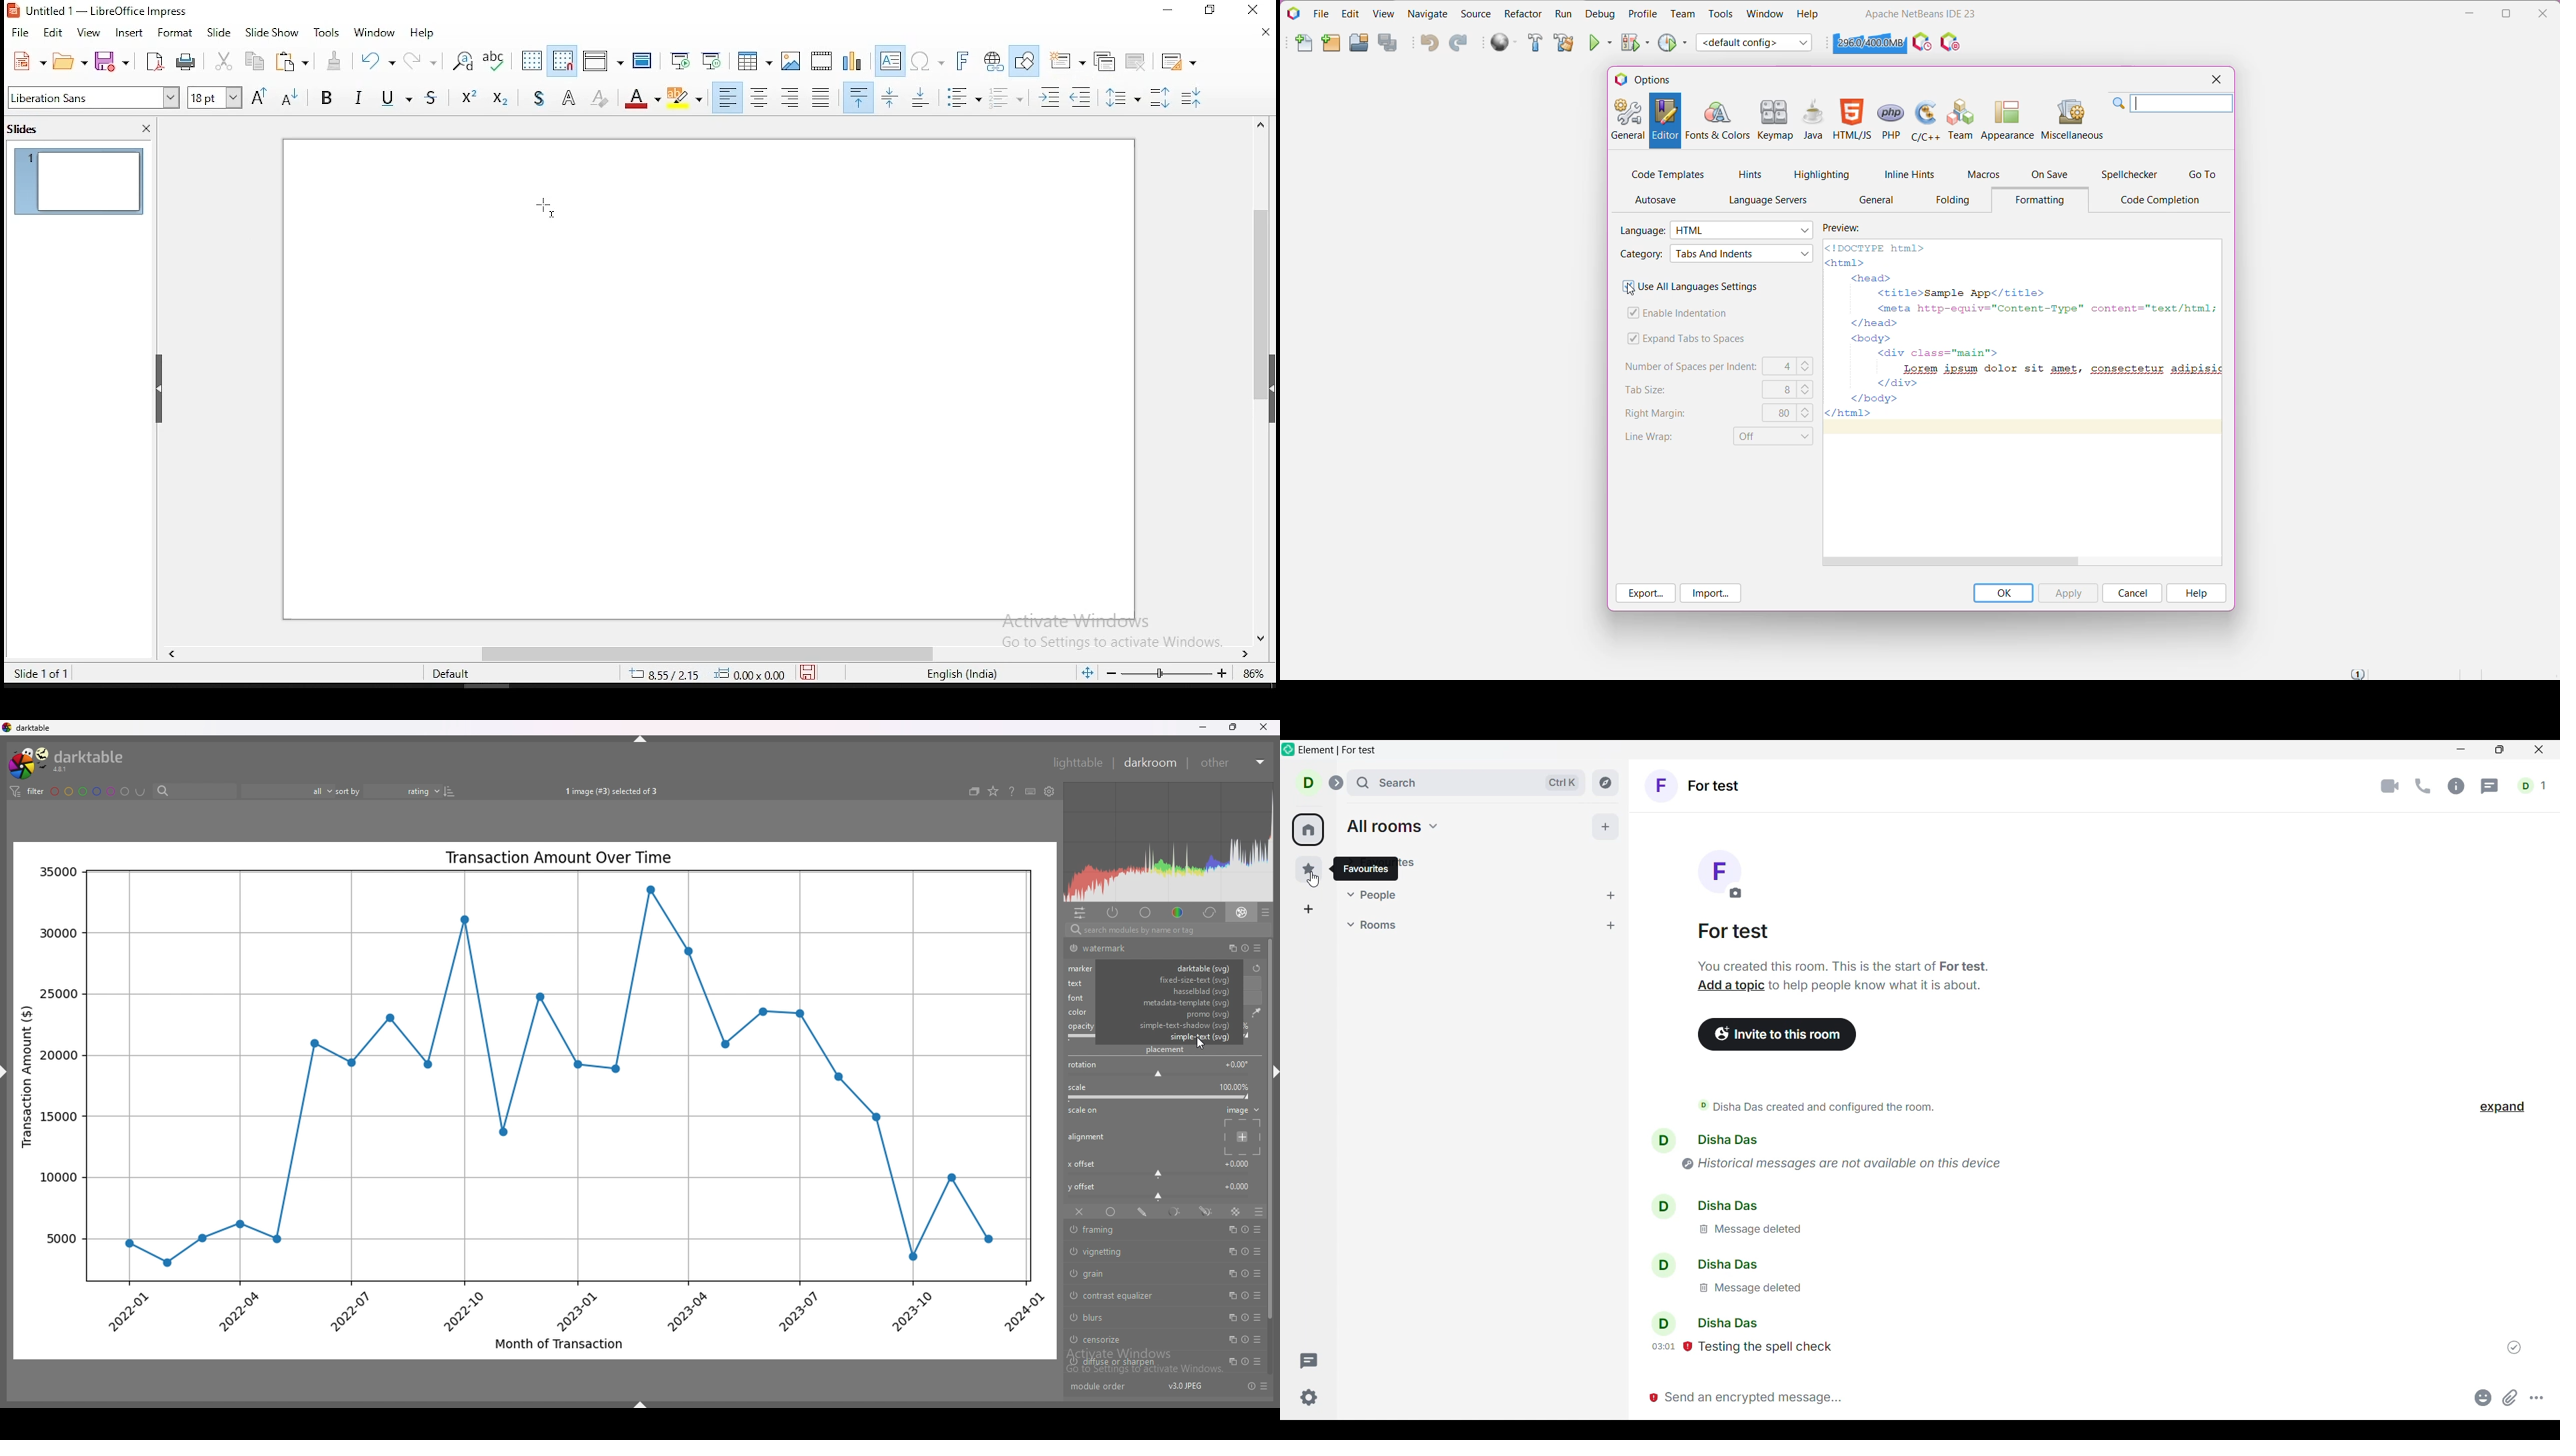 This screenshot has width=2576, height=1456. Describe the element at coordinates (1239, 1163) in the screenshot. I see `x offset` at that location.